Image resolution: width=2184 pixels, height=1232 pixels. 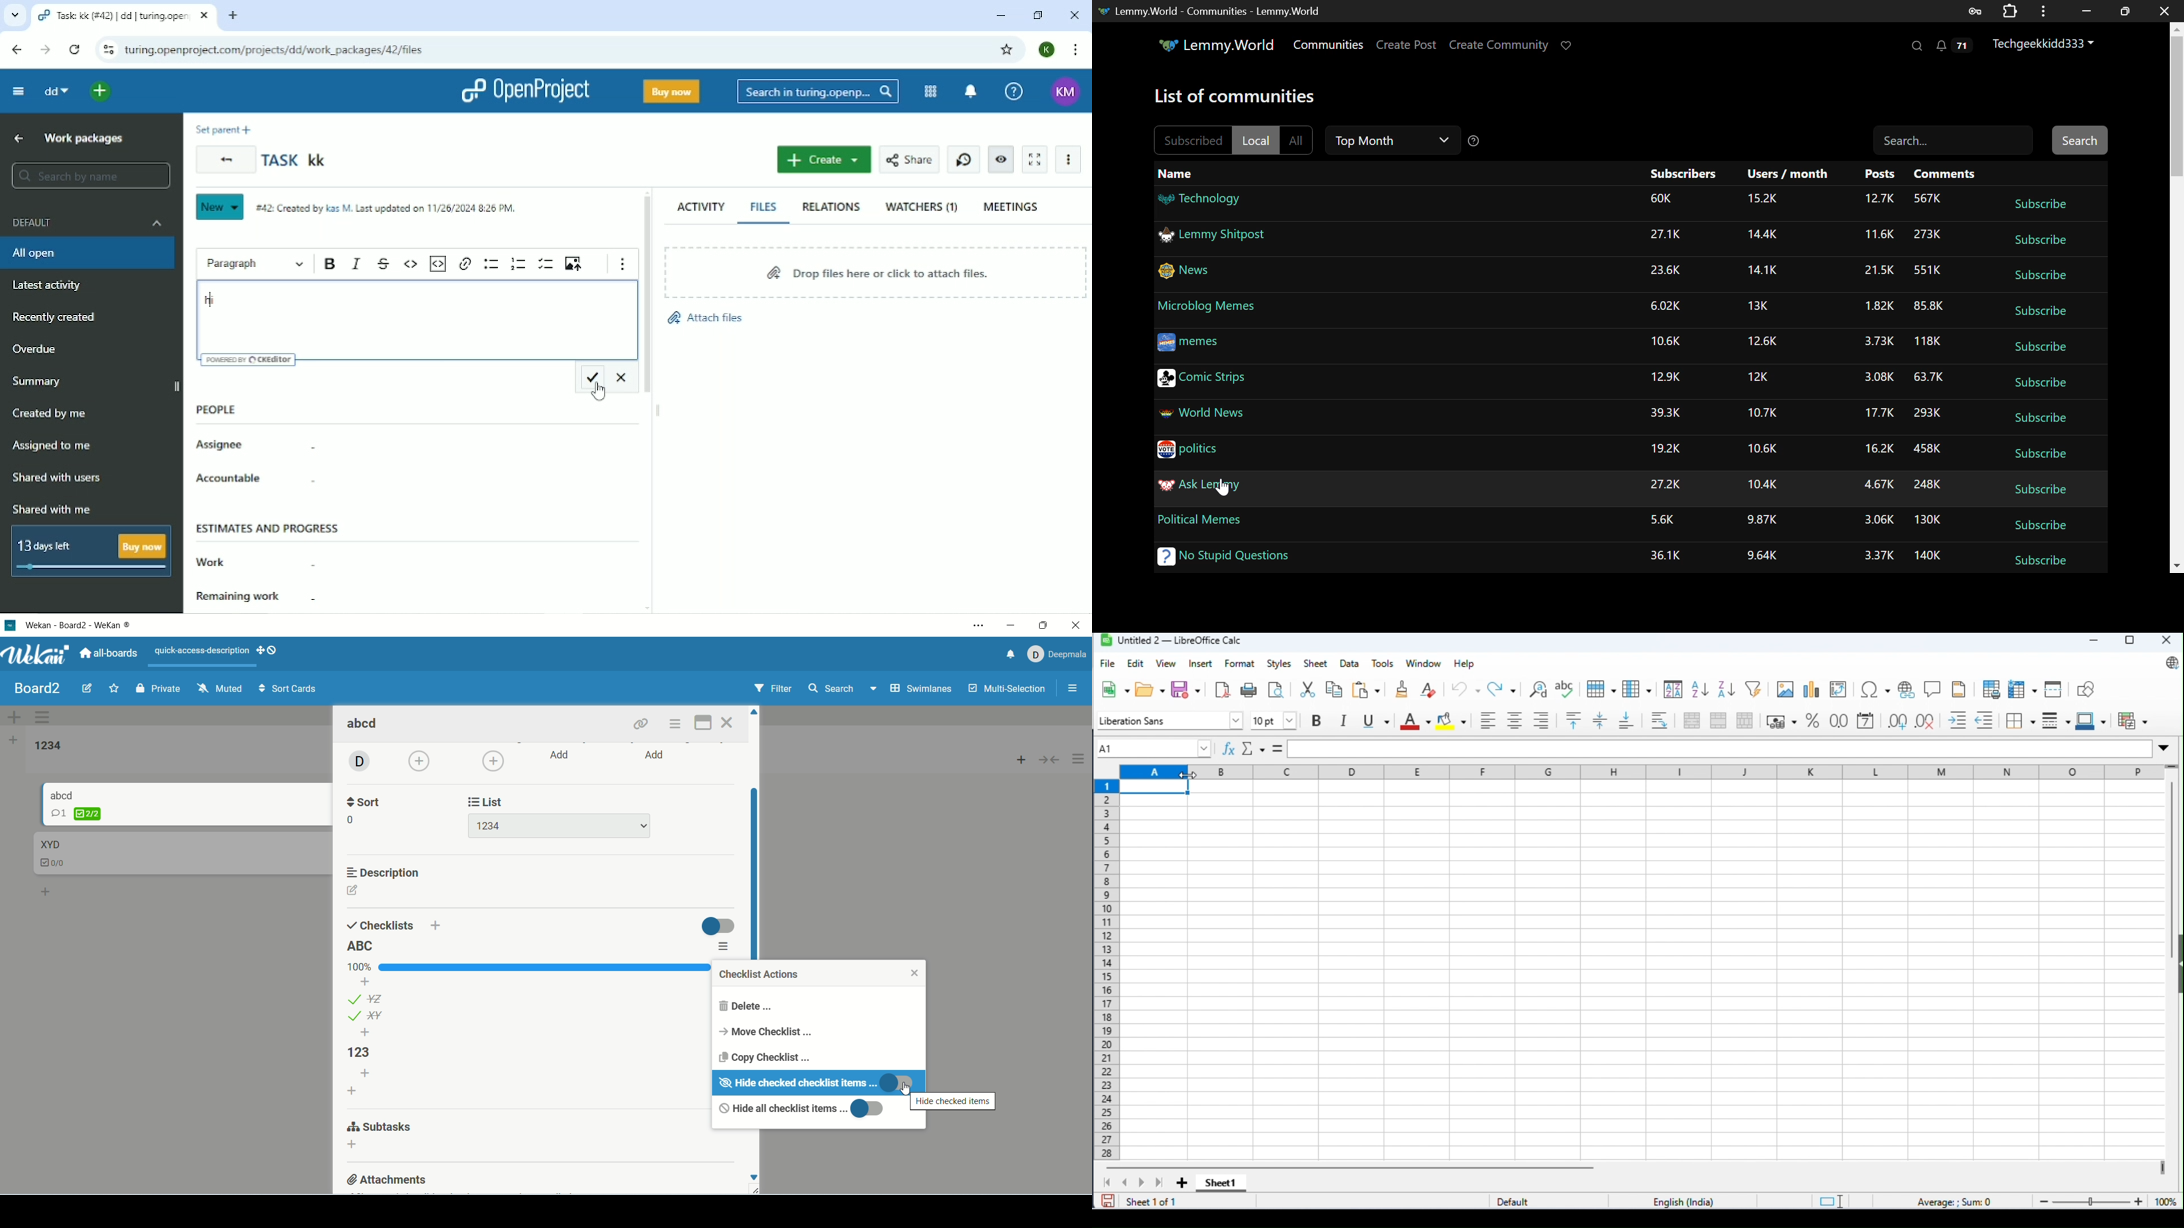 I want to click on muted, so click(x=221, y=688).